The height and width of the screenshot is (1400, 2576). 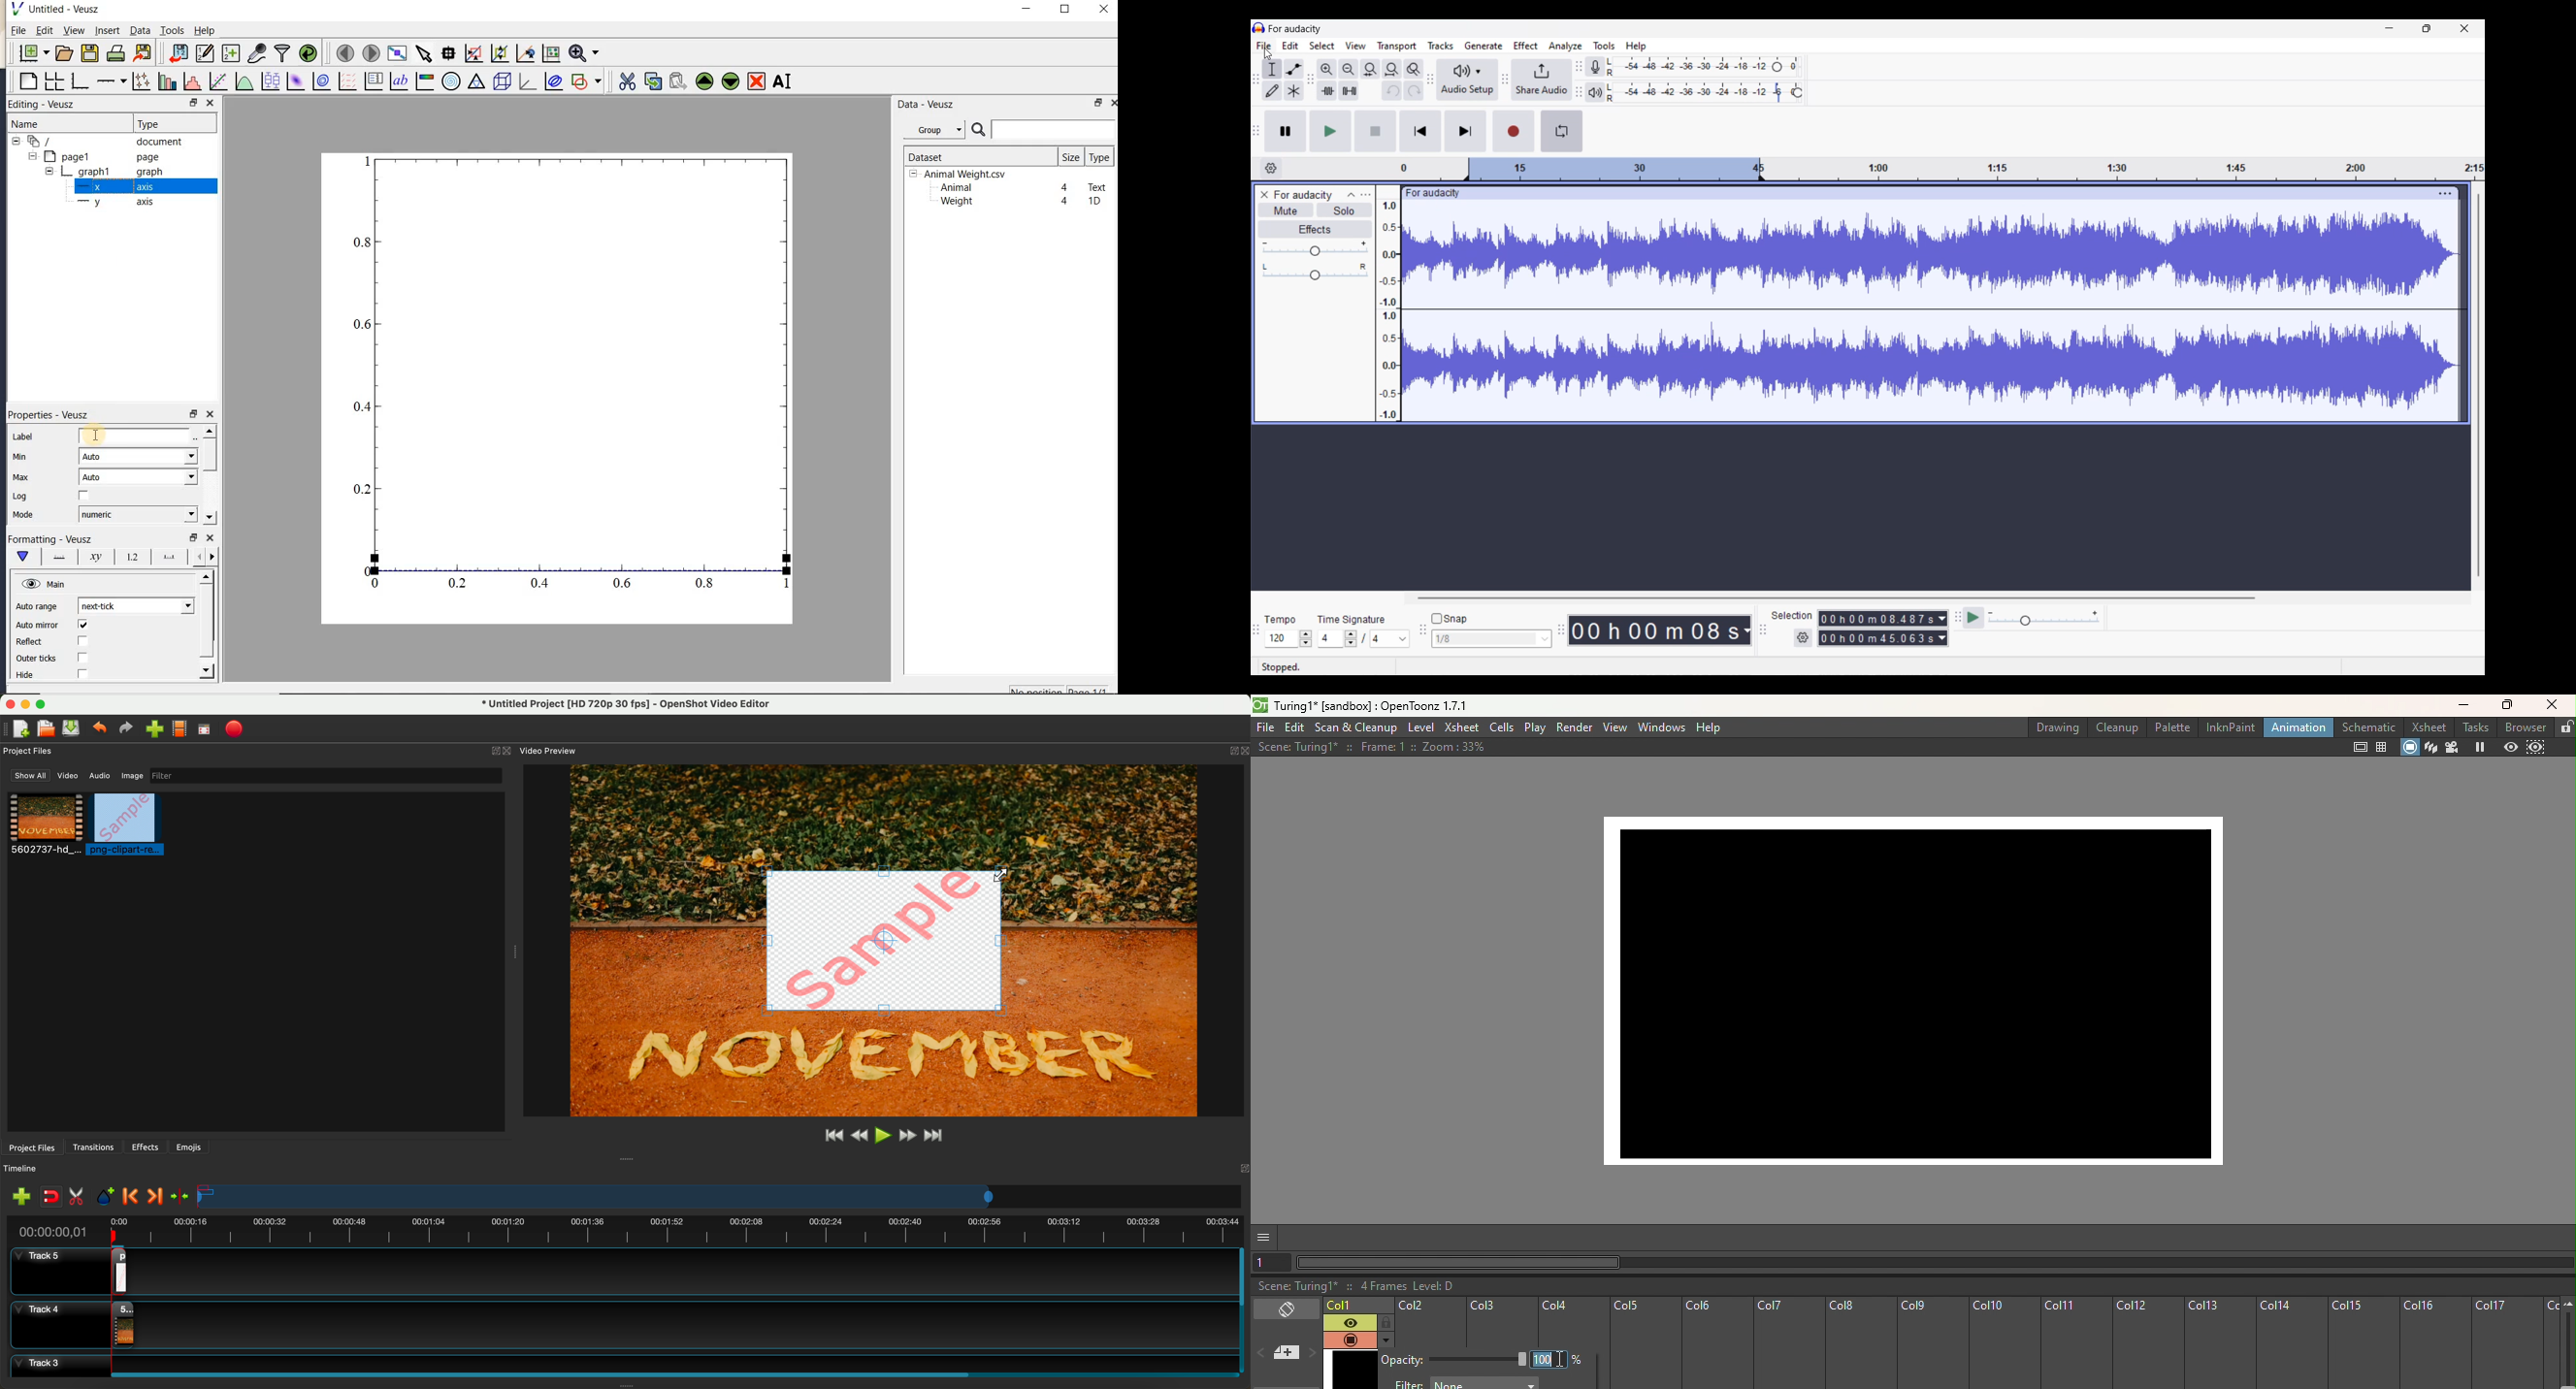 What do you see at coordinates (37, 607) in the screenshot?
I see `Auto range` at bounding box center [37, 607].